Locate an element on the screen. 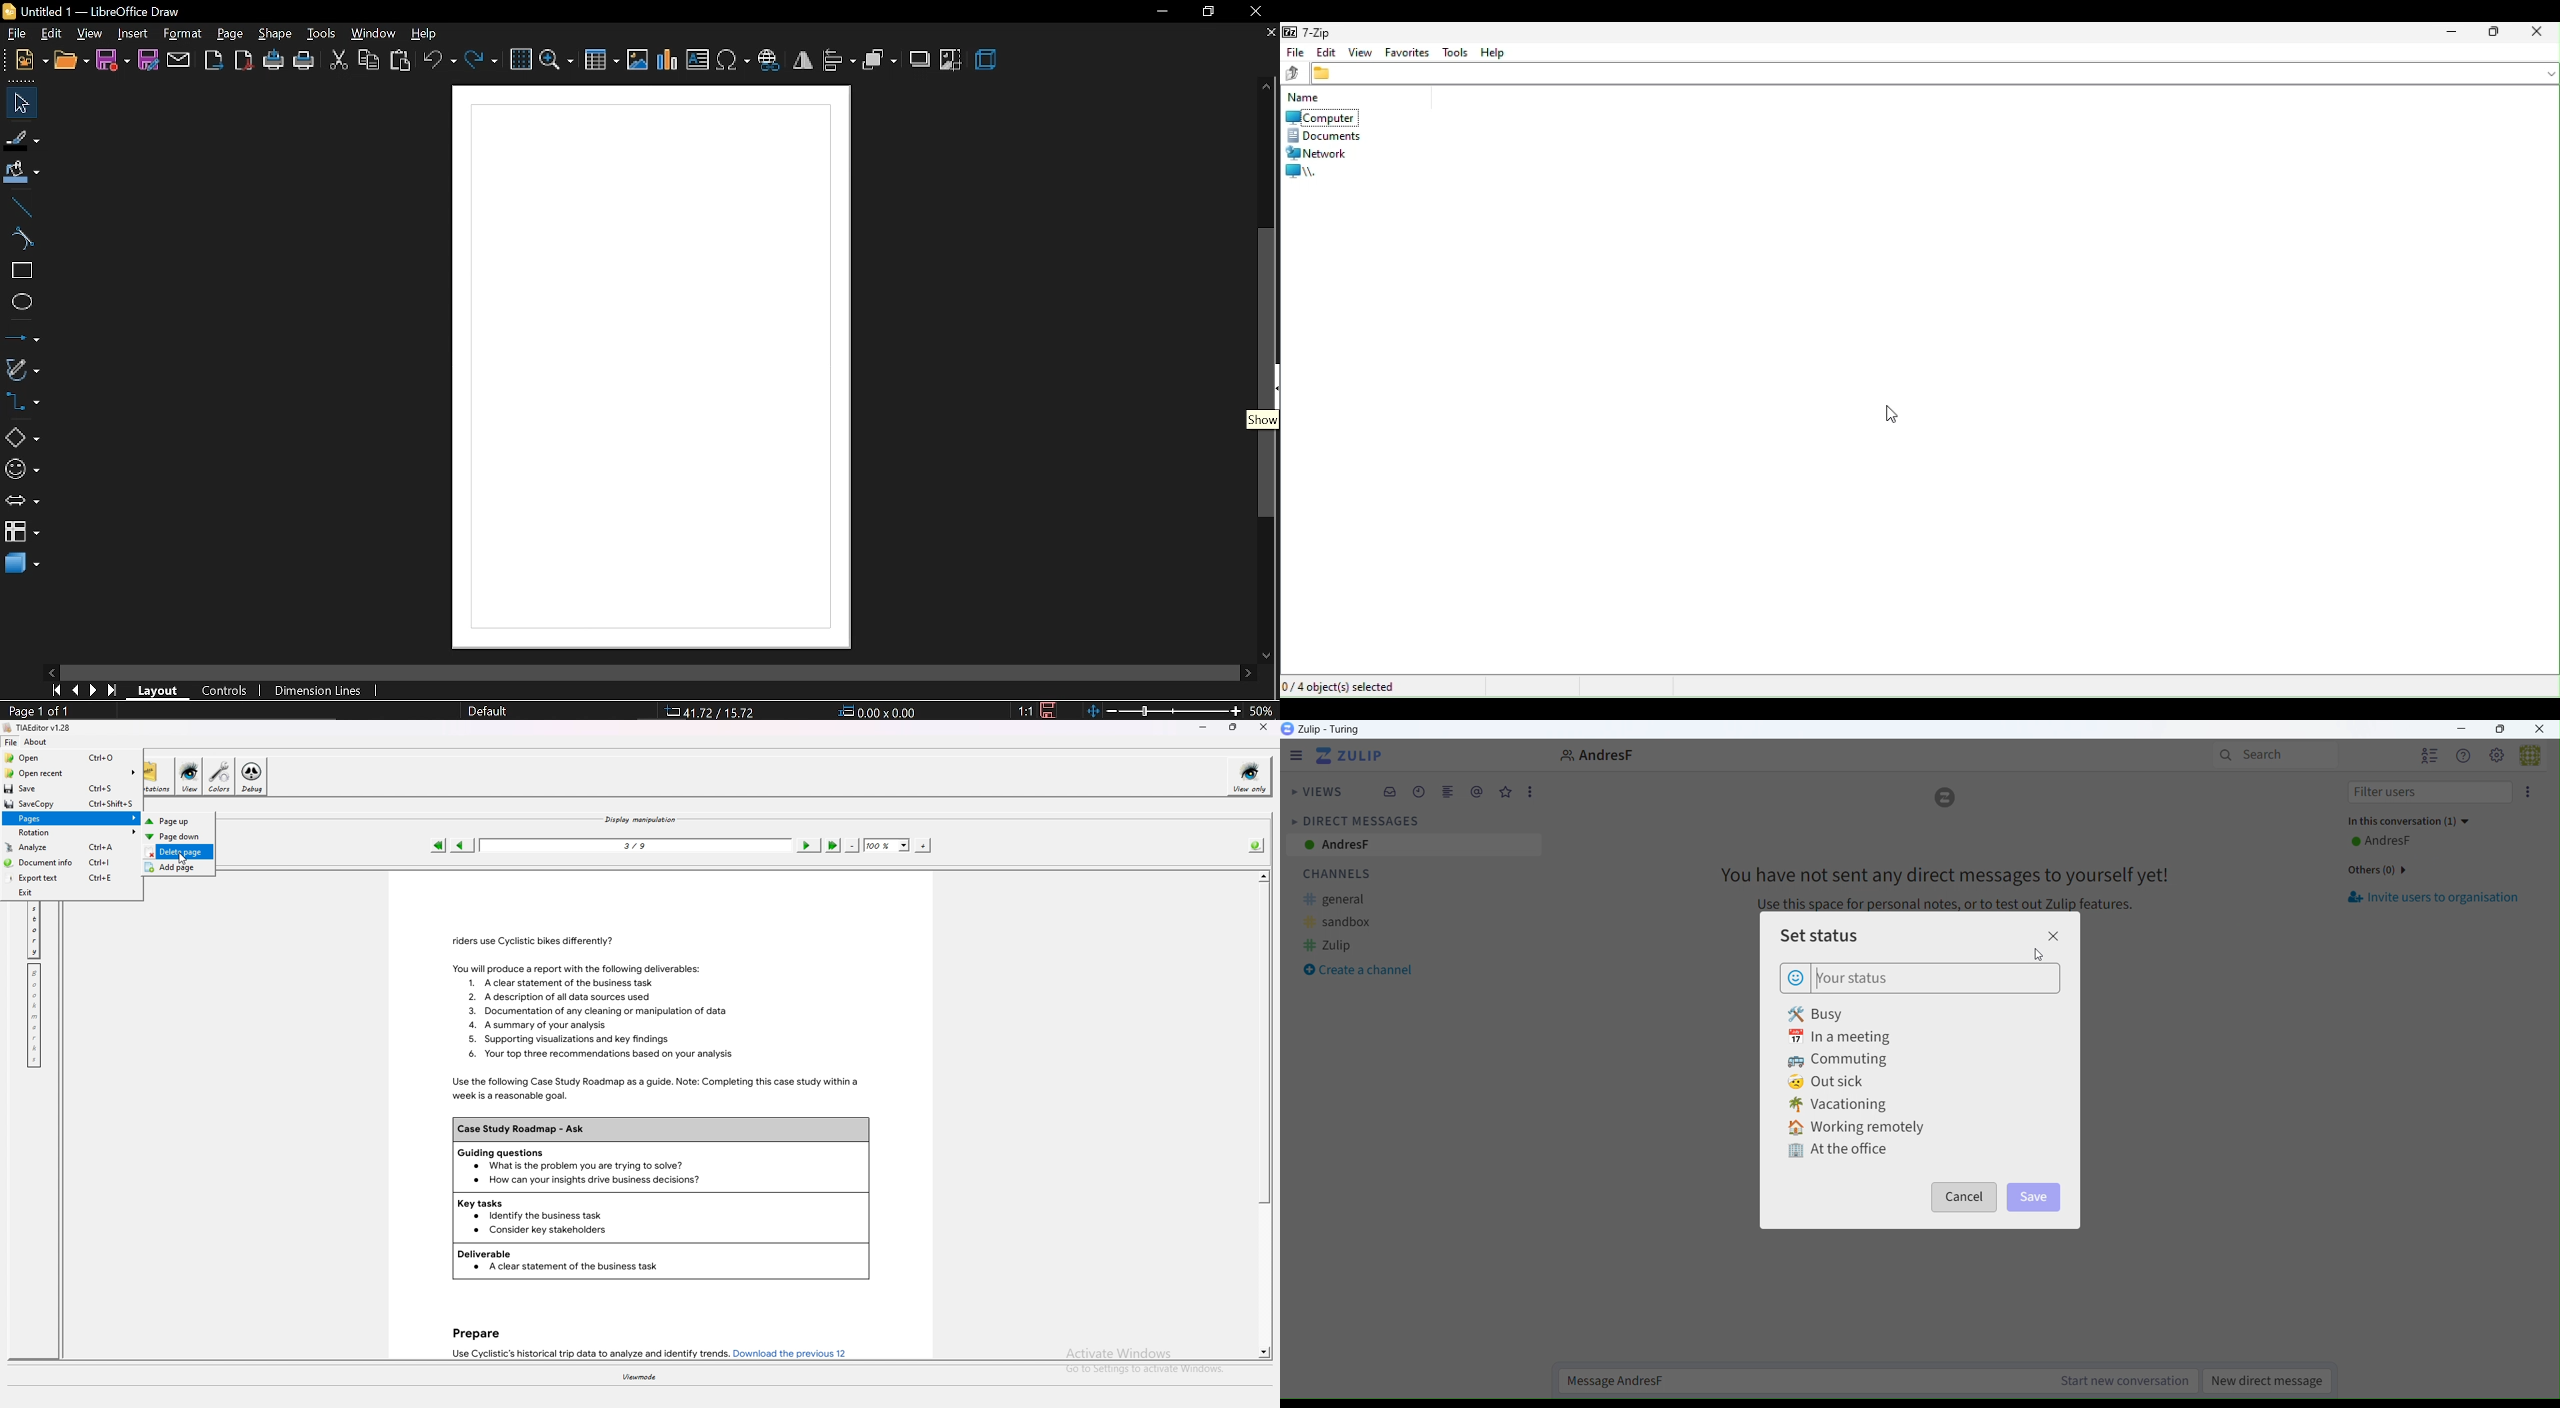 This screenshot has height=1428, width=2576. Save is located at coordinates (2037, 1198).